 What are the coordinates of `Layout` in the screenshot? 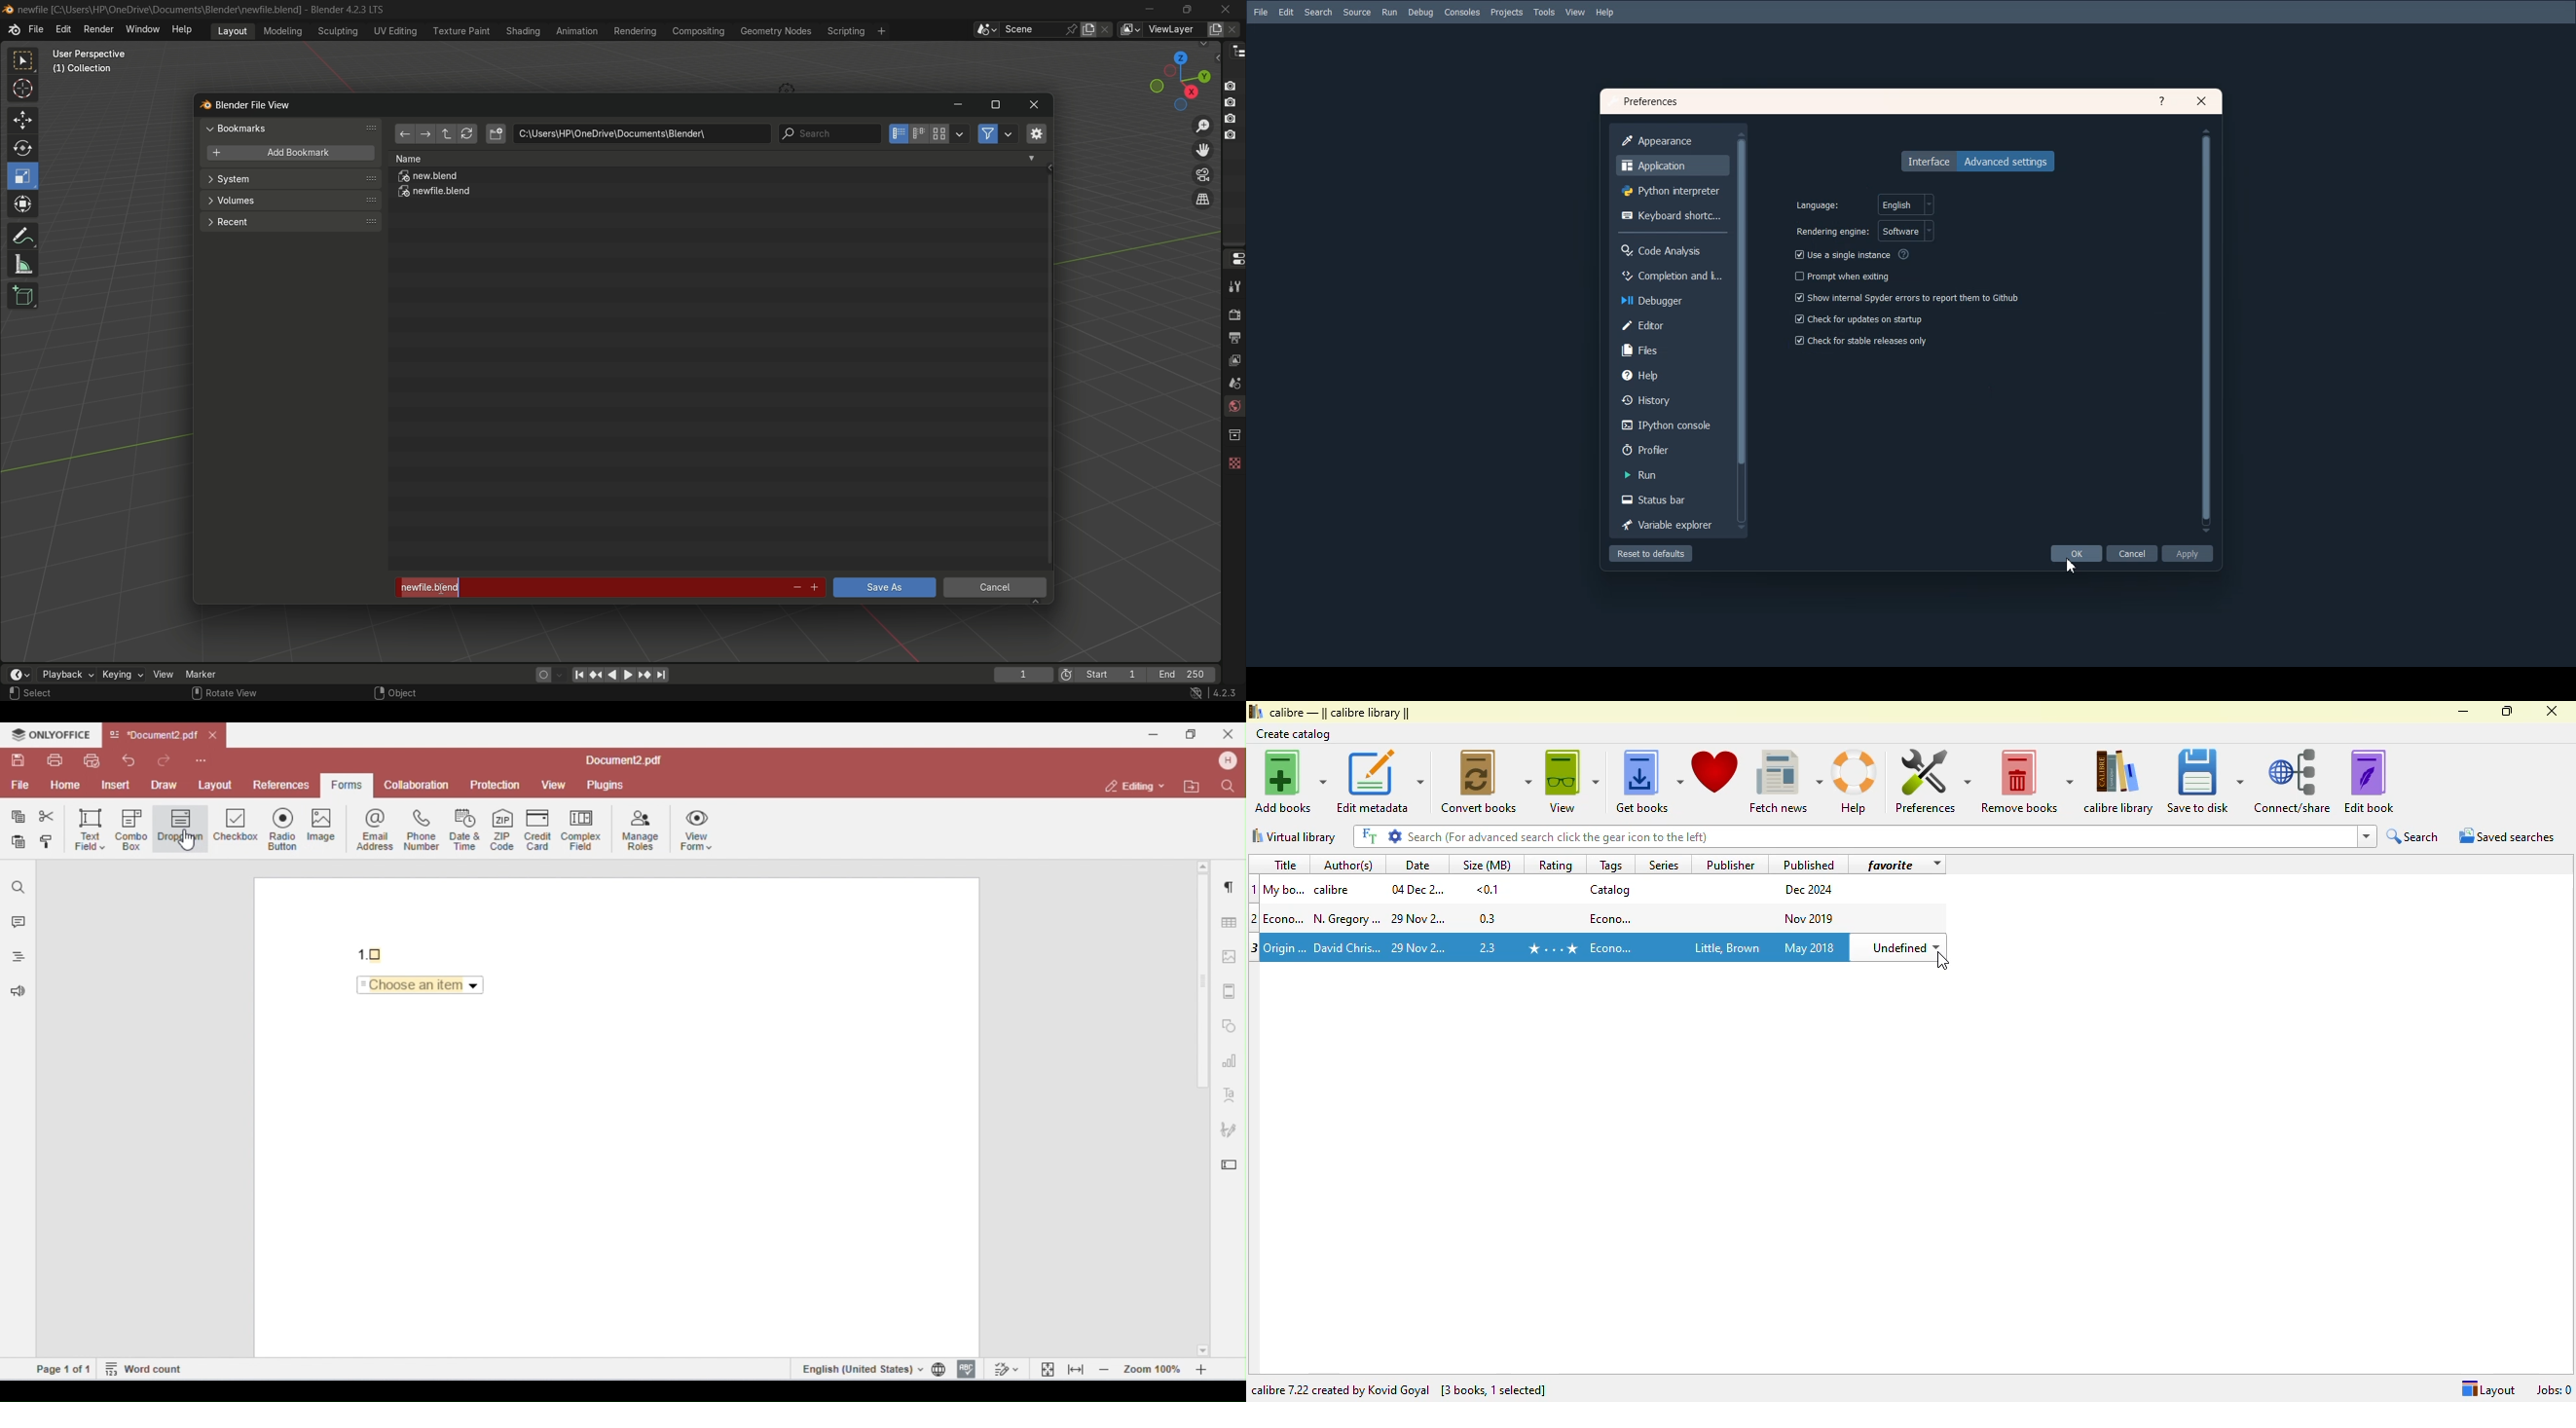 It's located at (2487, 1389).